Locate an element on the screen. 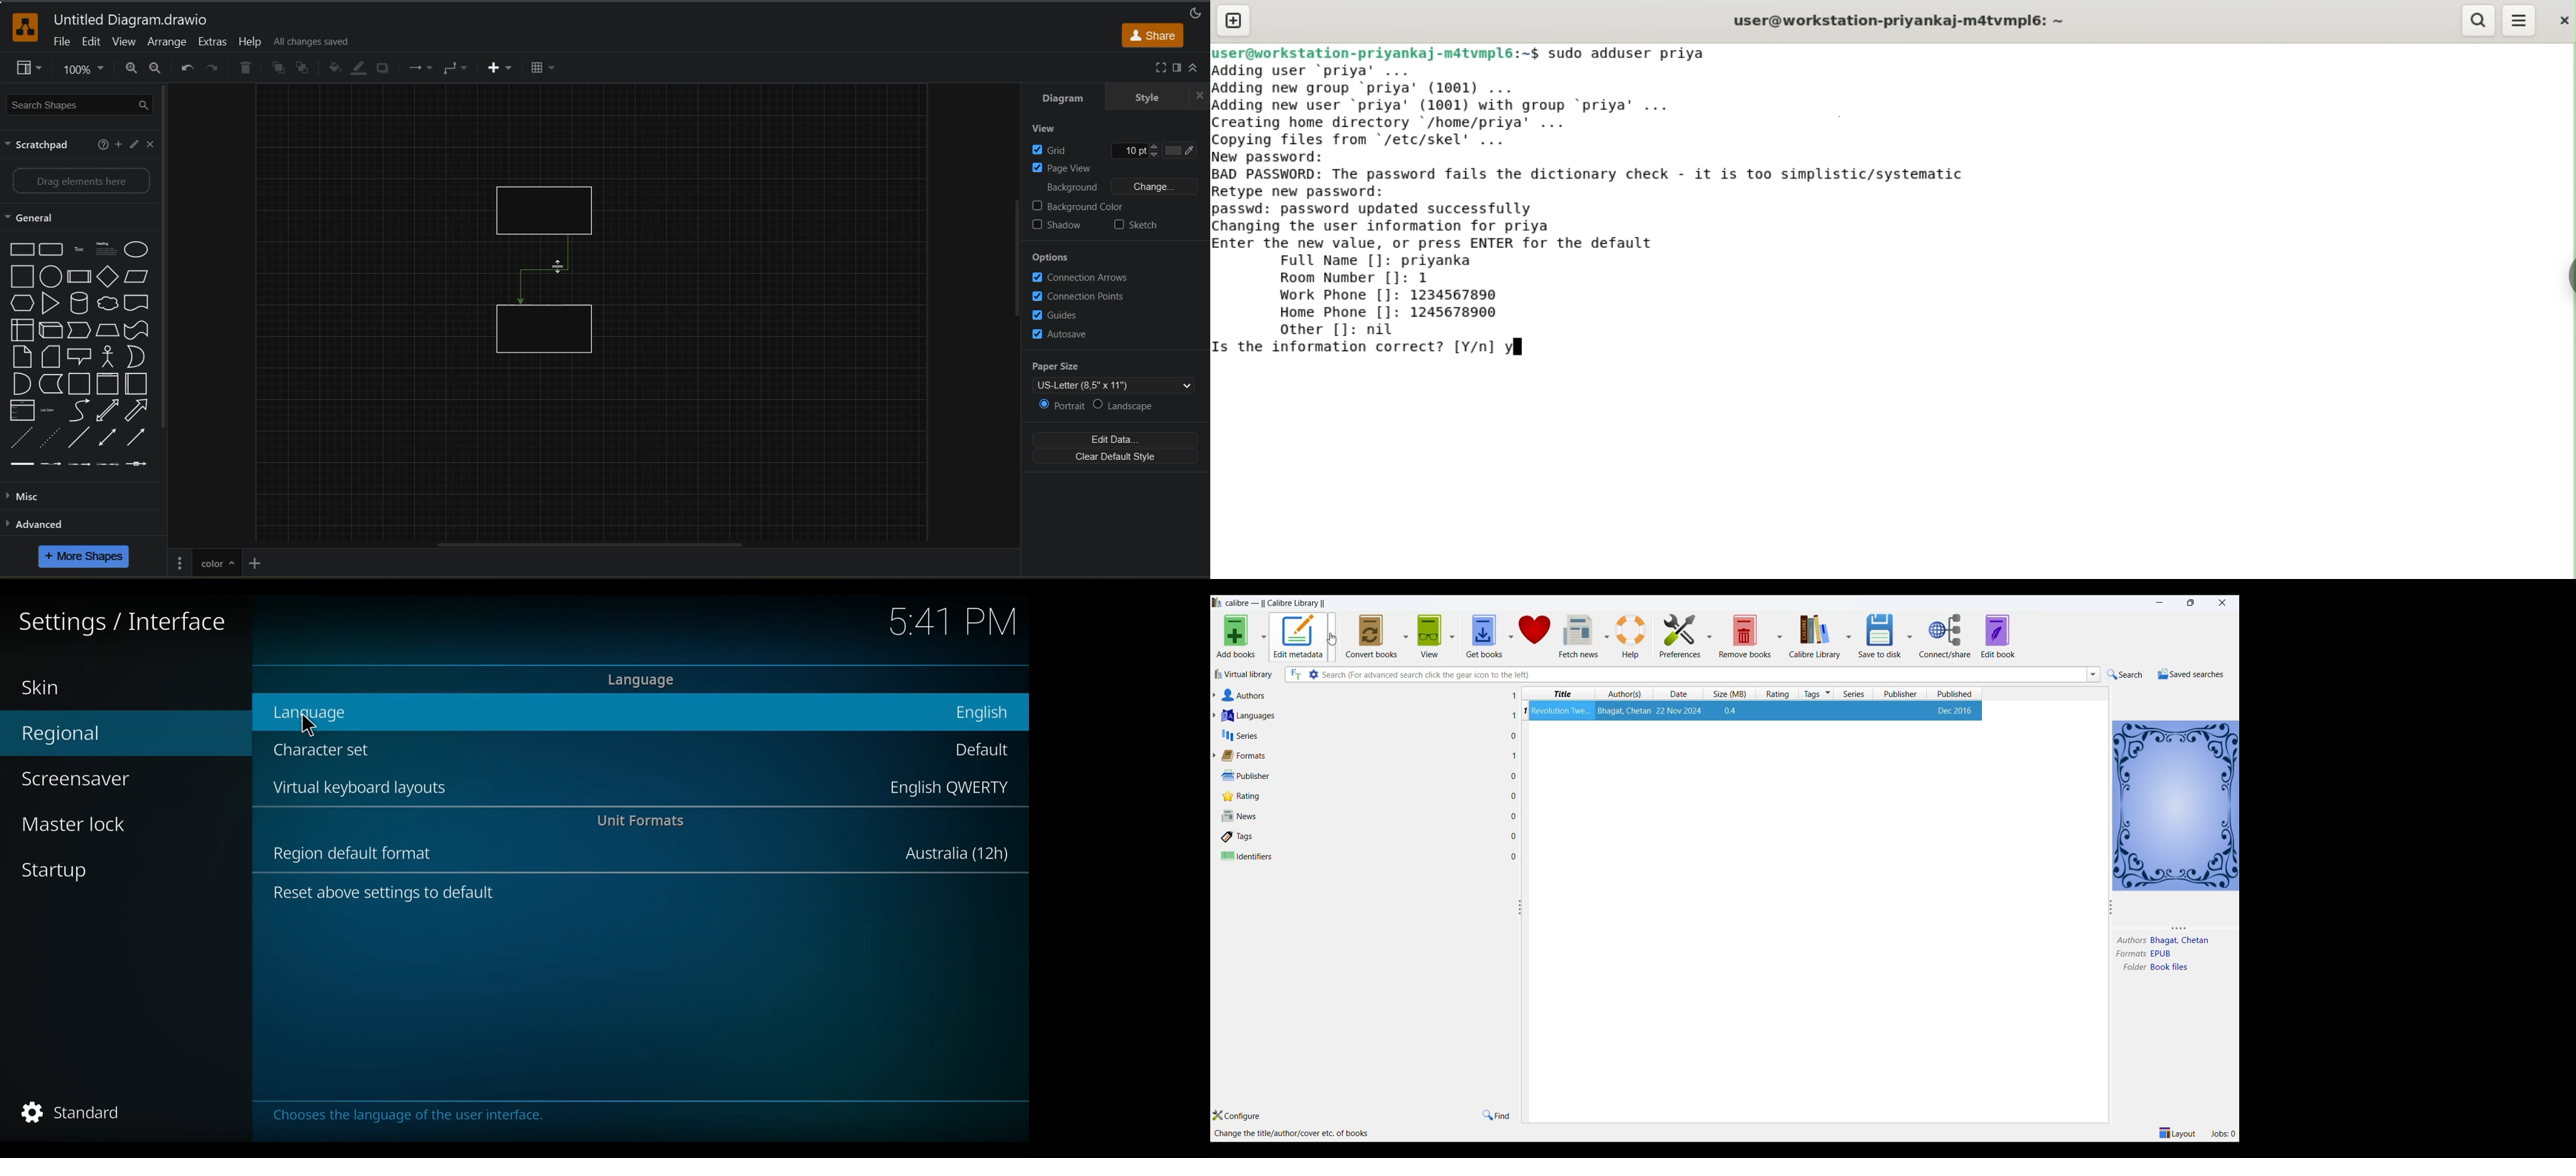 This screenshot has height=1176, width=2576. folder is located at coordinates (2133, 968).